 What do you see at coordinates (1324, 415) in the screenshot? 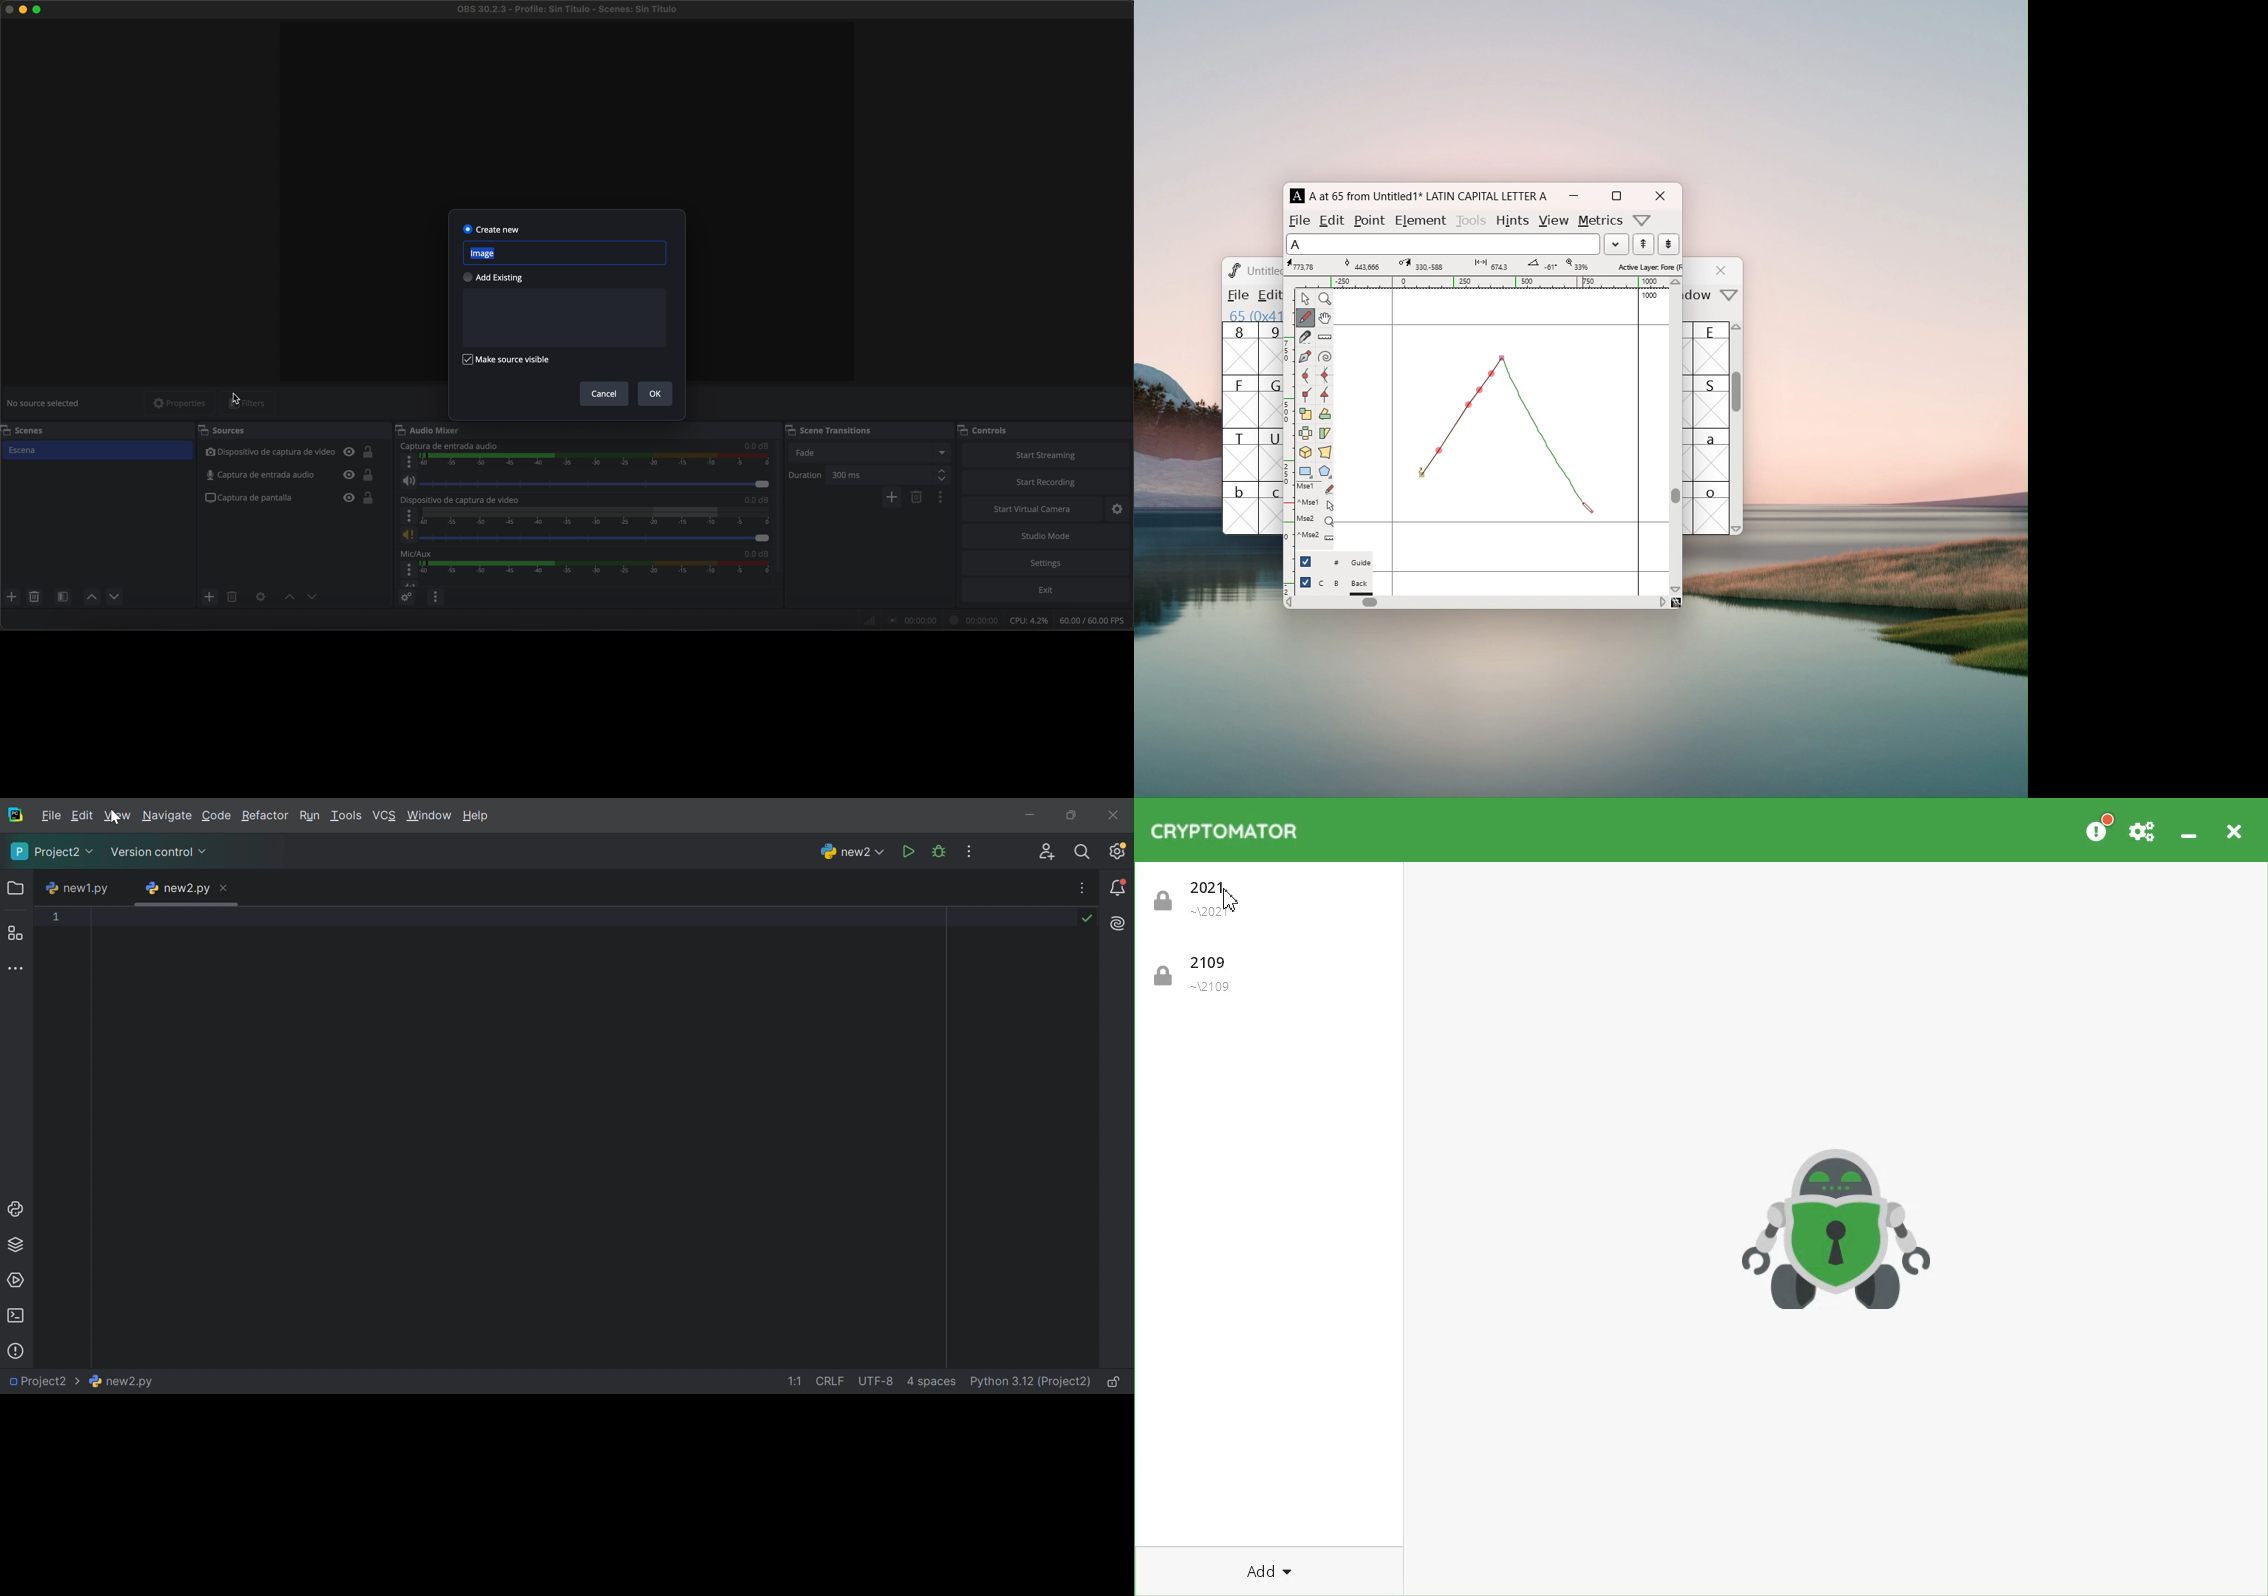
I see `rotate the selection` at bounding box center [1324, 415].